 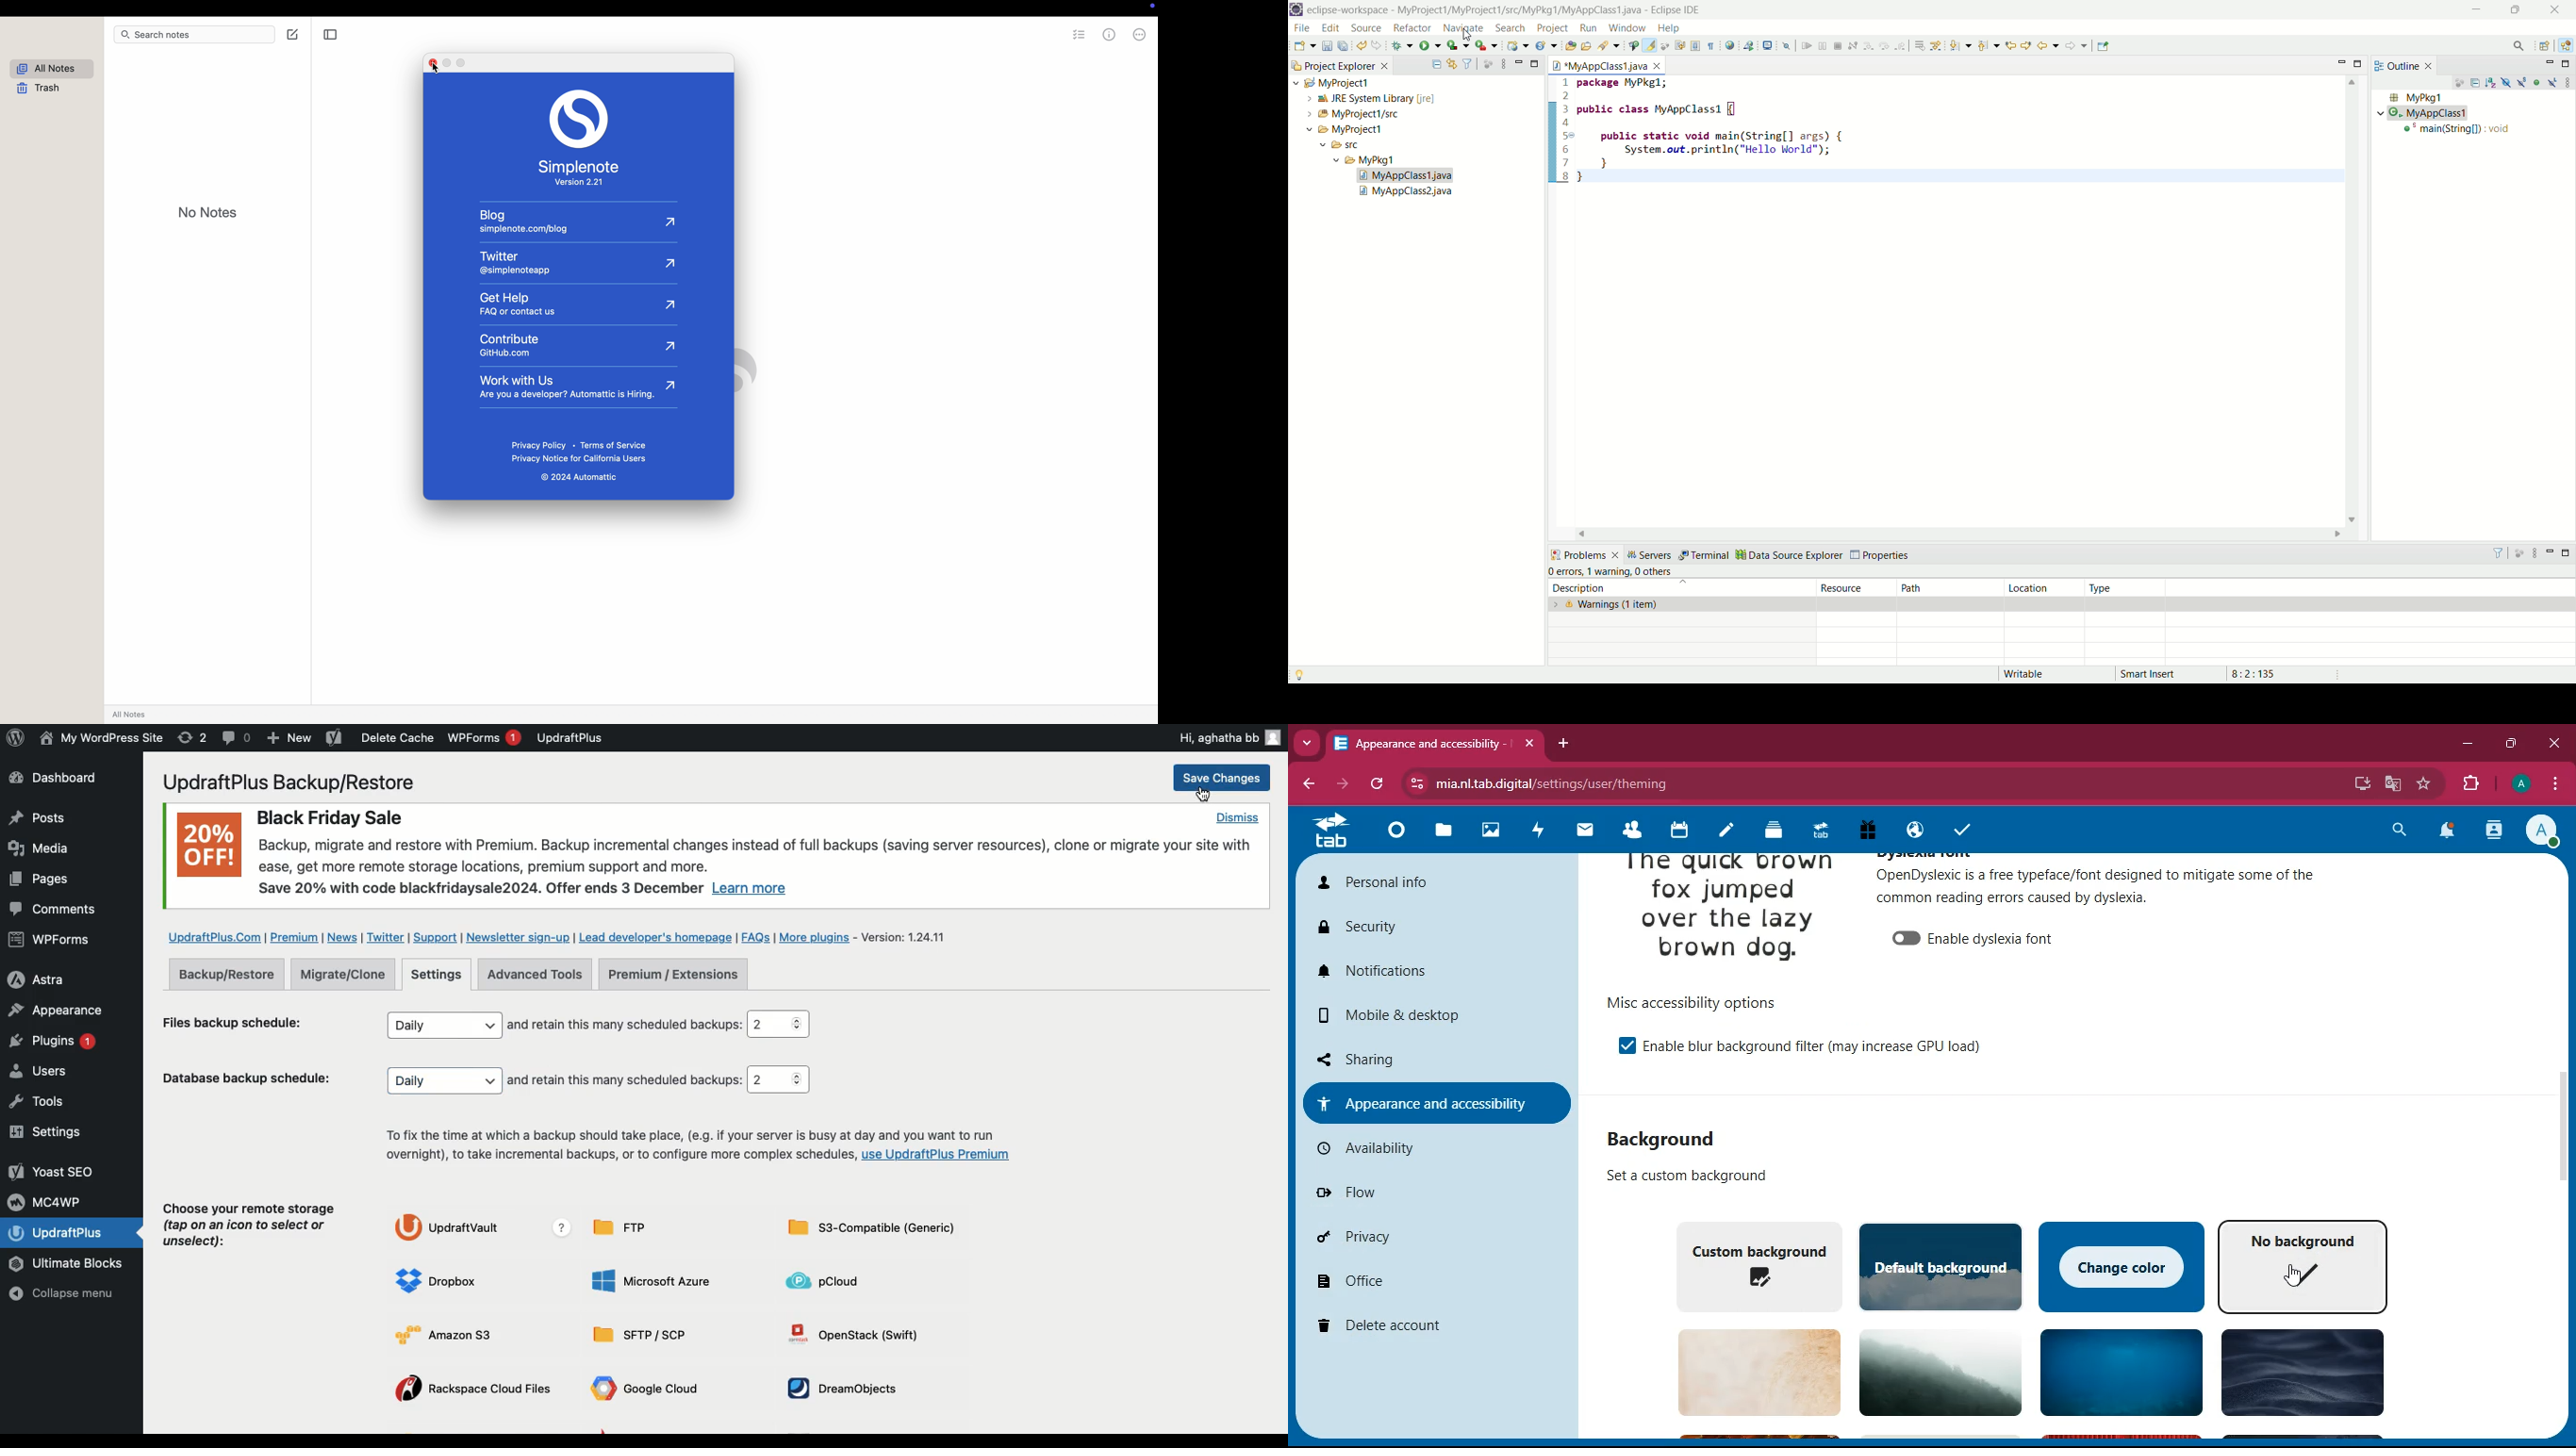 What do you see at coordinates (2428, 783) in the screenshot?
I see `favourite` at bounding box center [2428, 783].